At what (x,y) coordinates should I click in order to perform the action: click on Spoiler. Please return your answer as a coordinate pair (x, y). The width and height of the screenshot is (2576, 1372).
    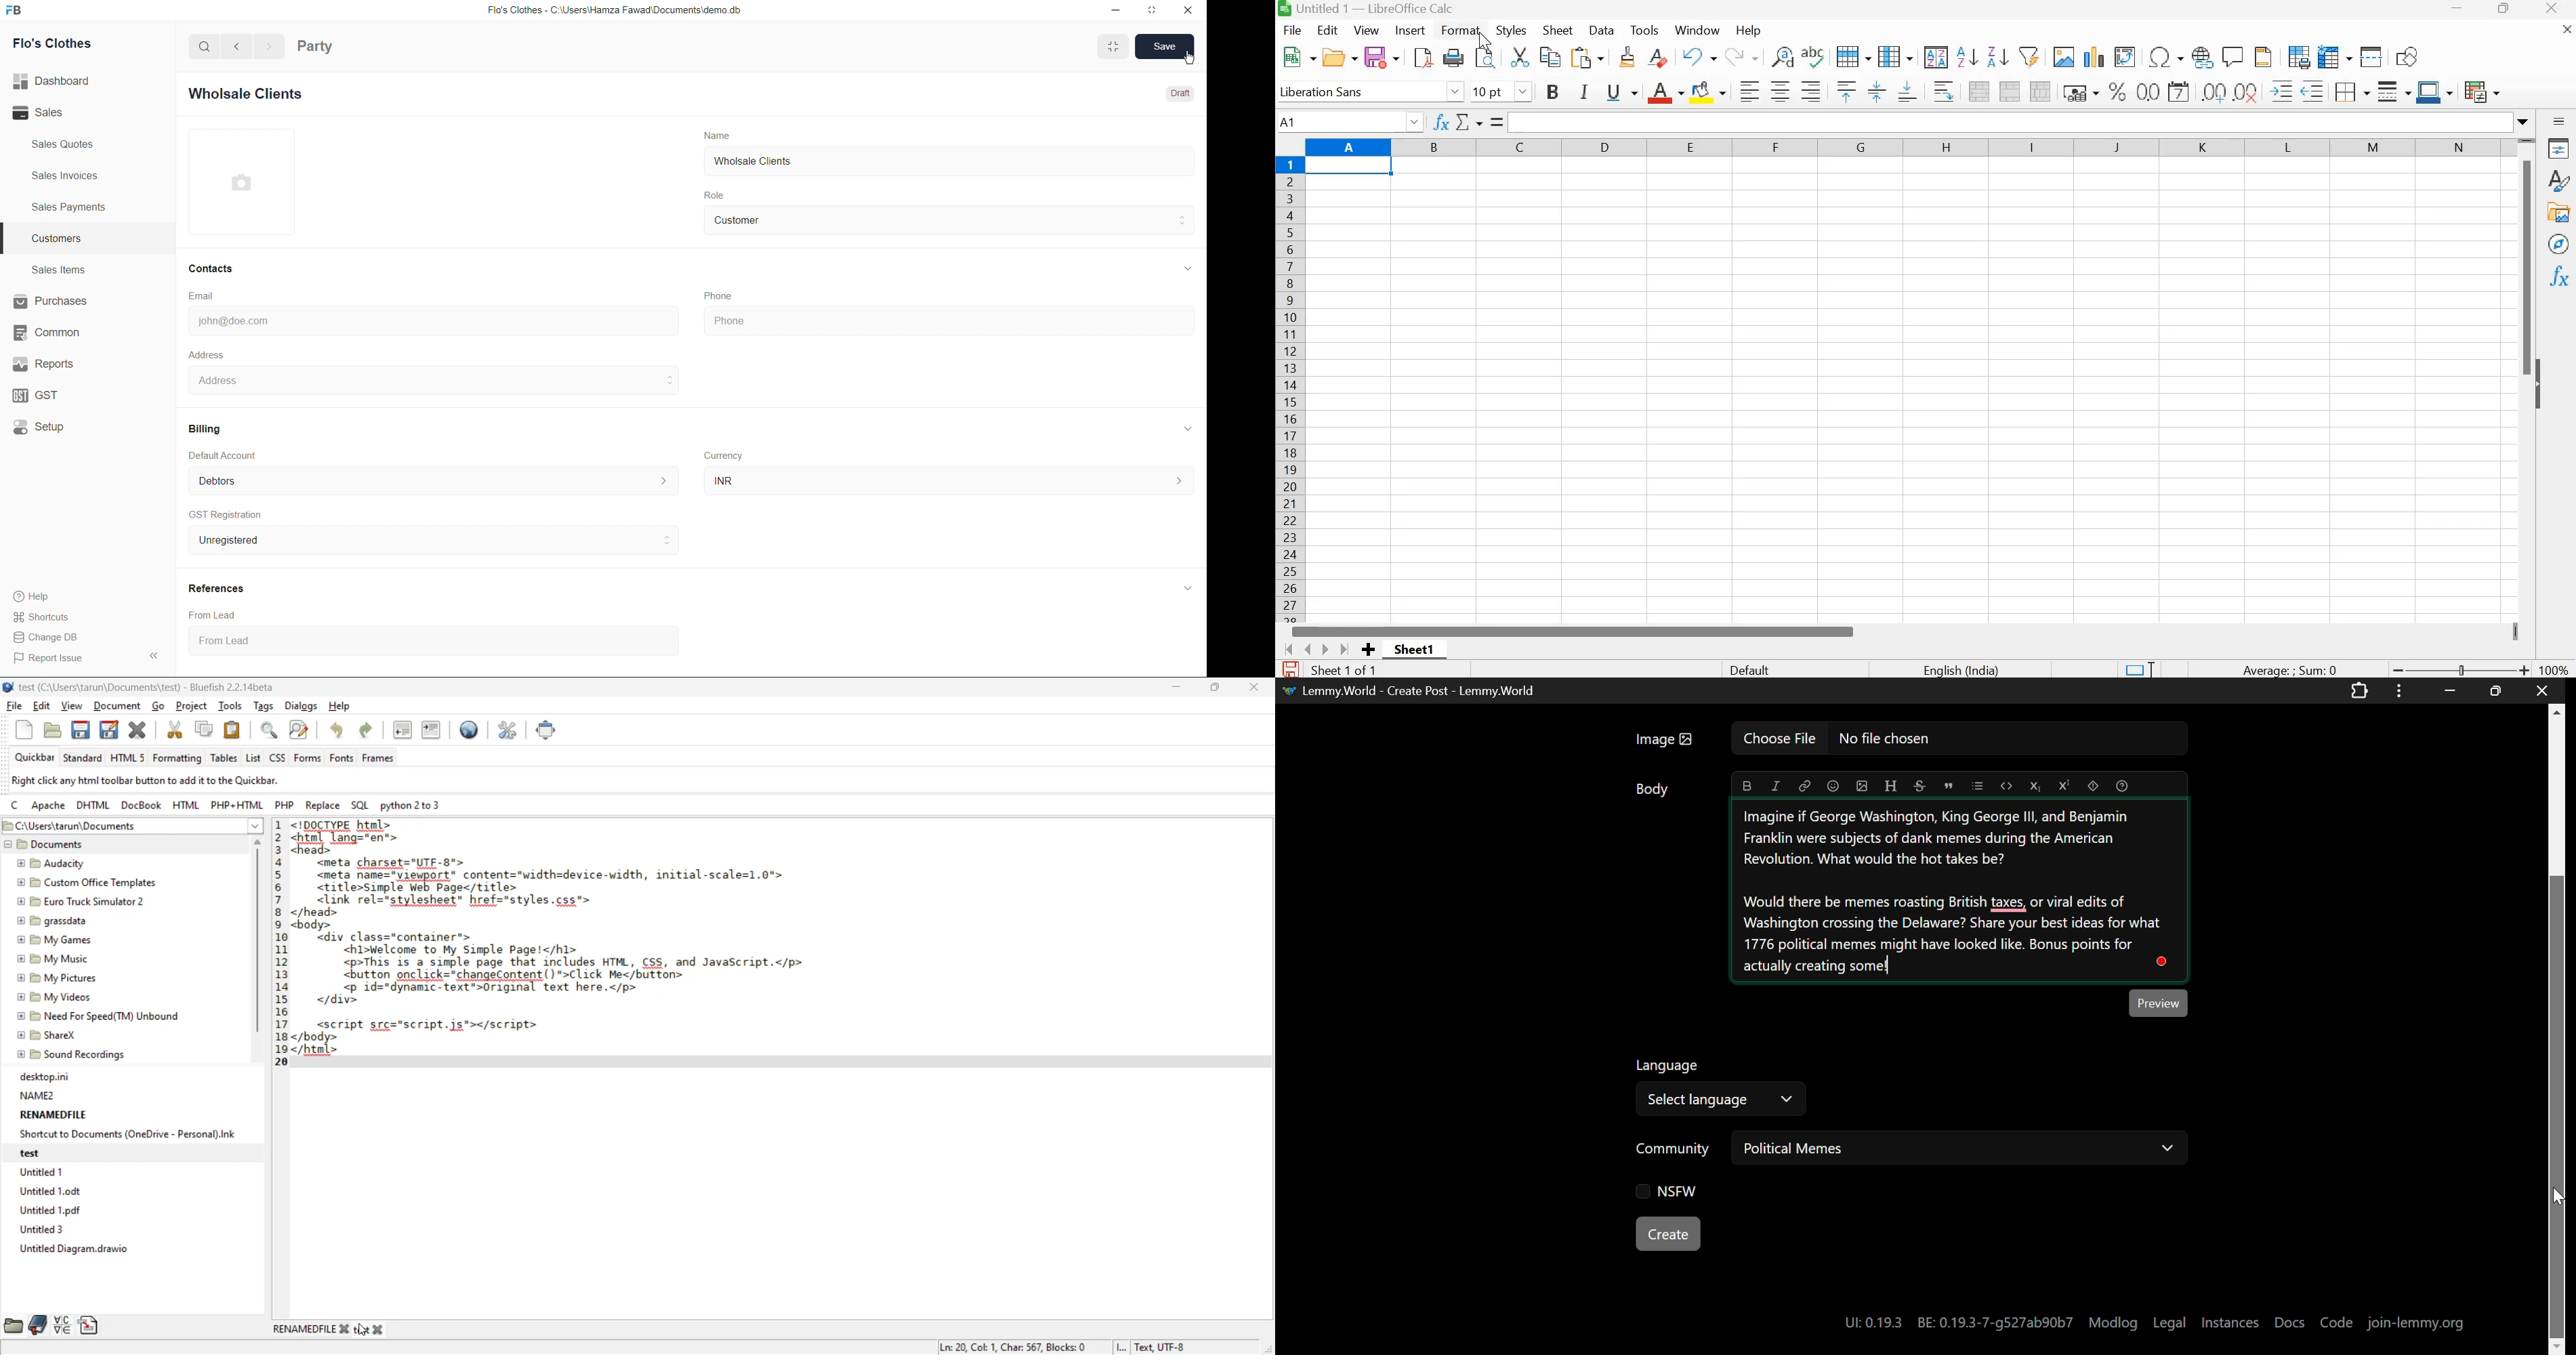
    Looking at the image, I should click on (2094, 786).